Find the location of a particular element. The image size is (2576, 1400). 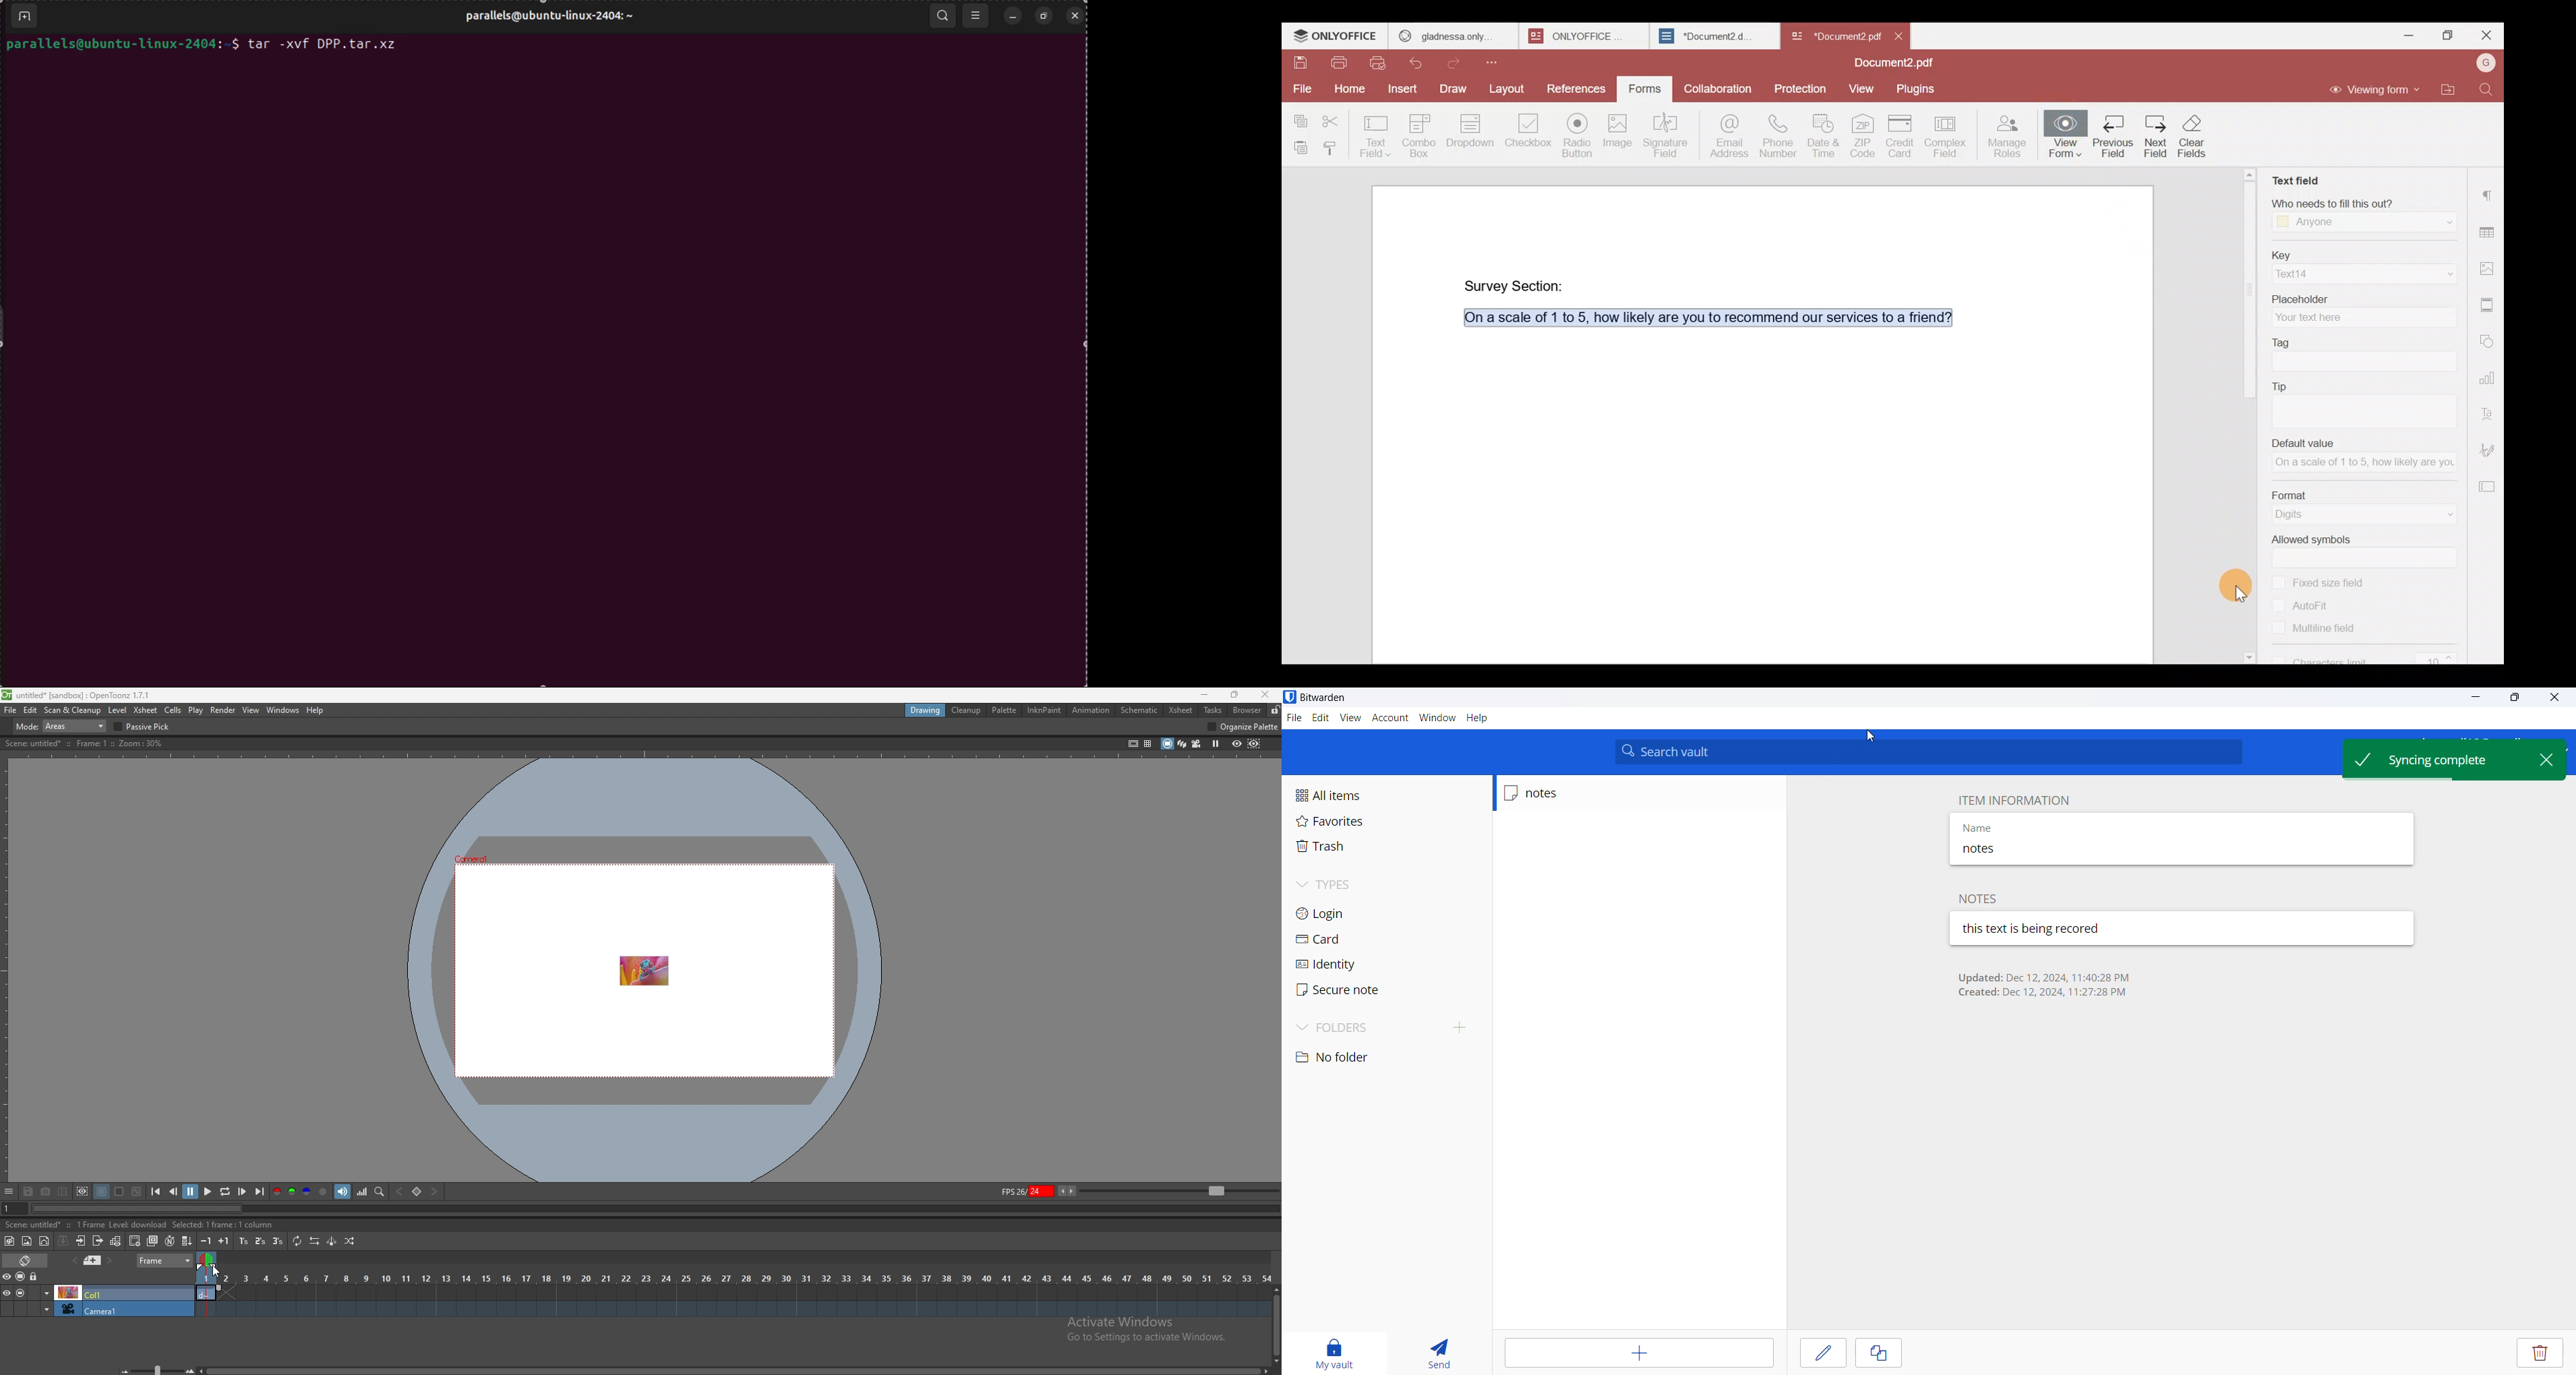

current frame  is located at coordinates (11, 1209).